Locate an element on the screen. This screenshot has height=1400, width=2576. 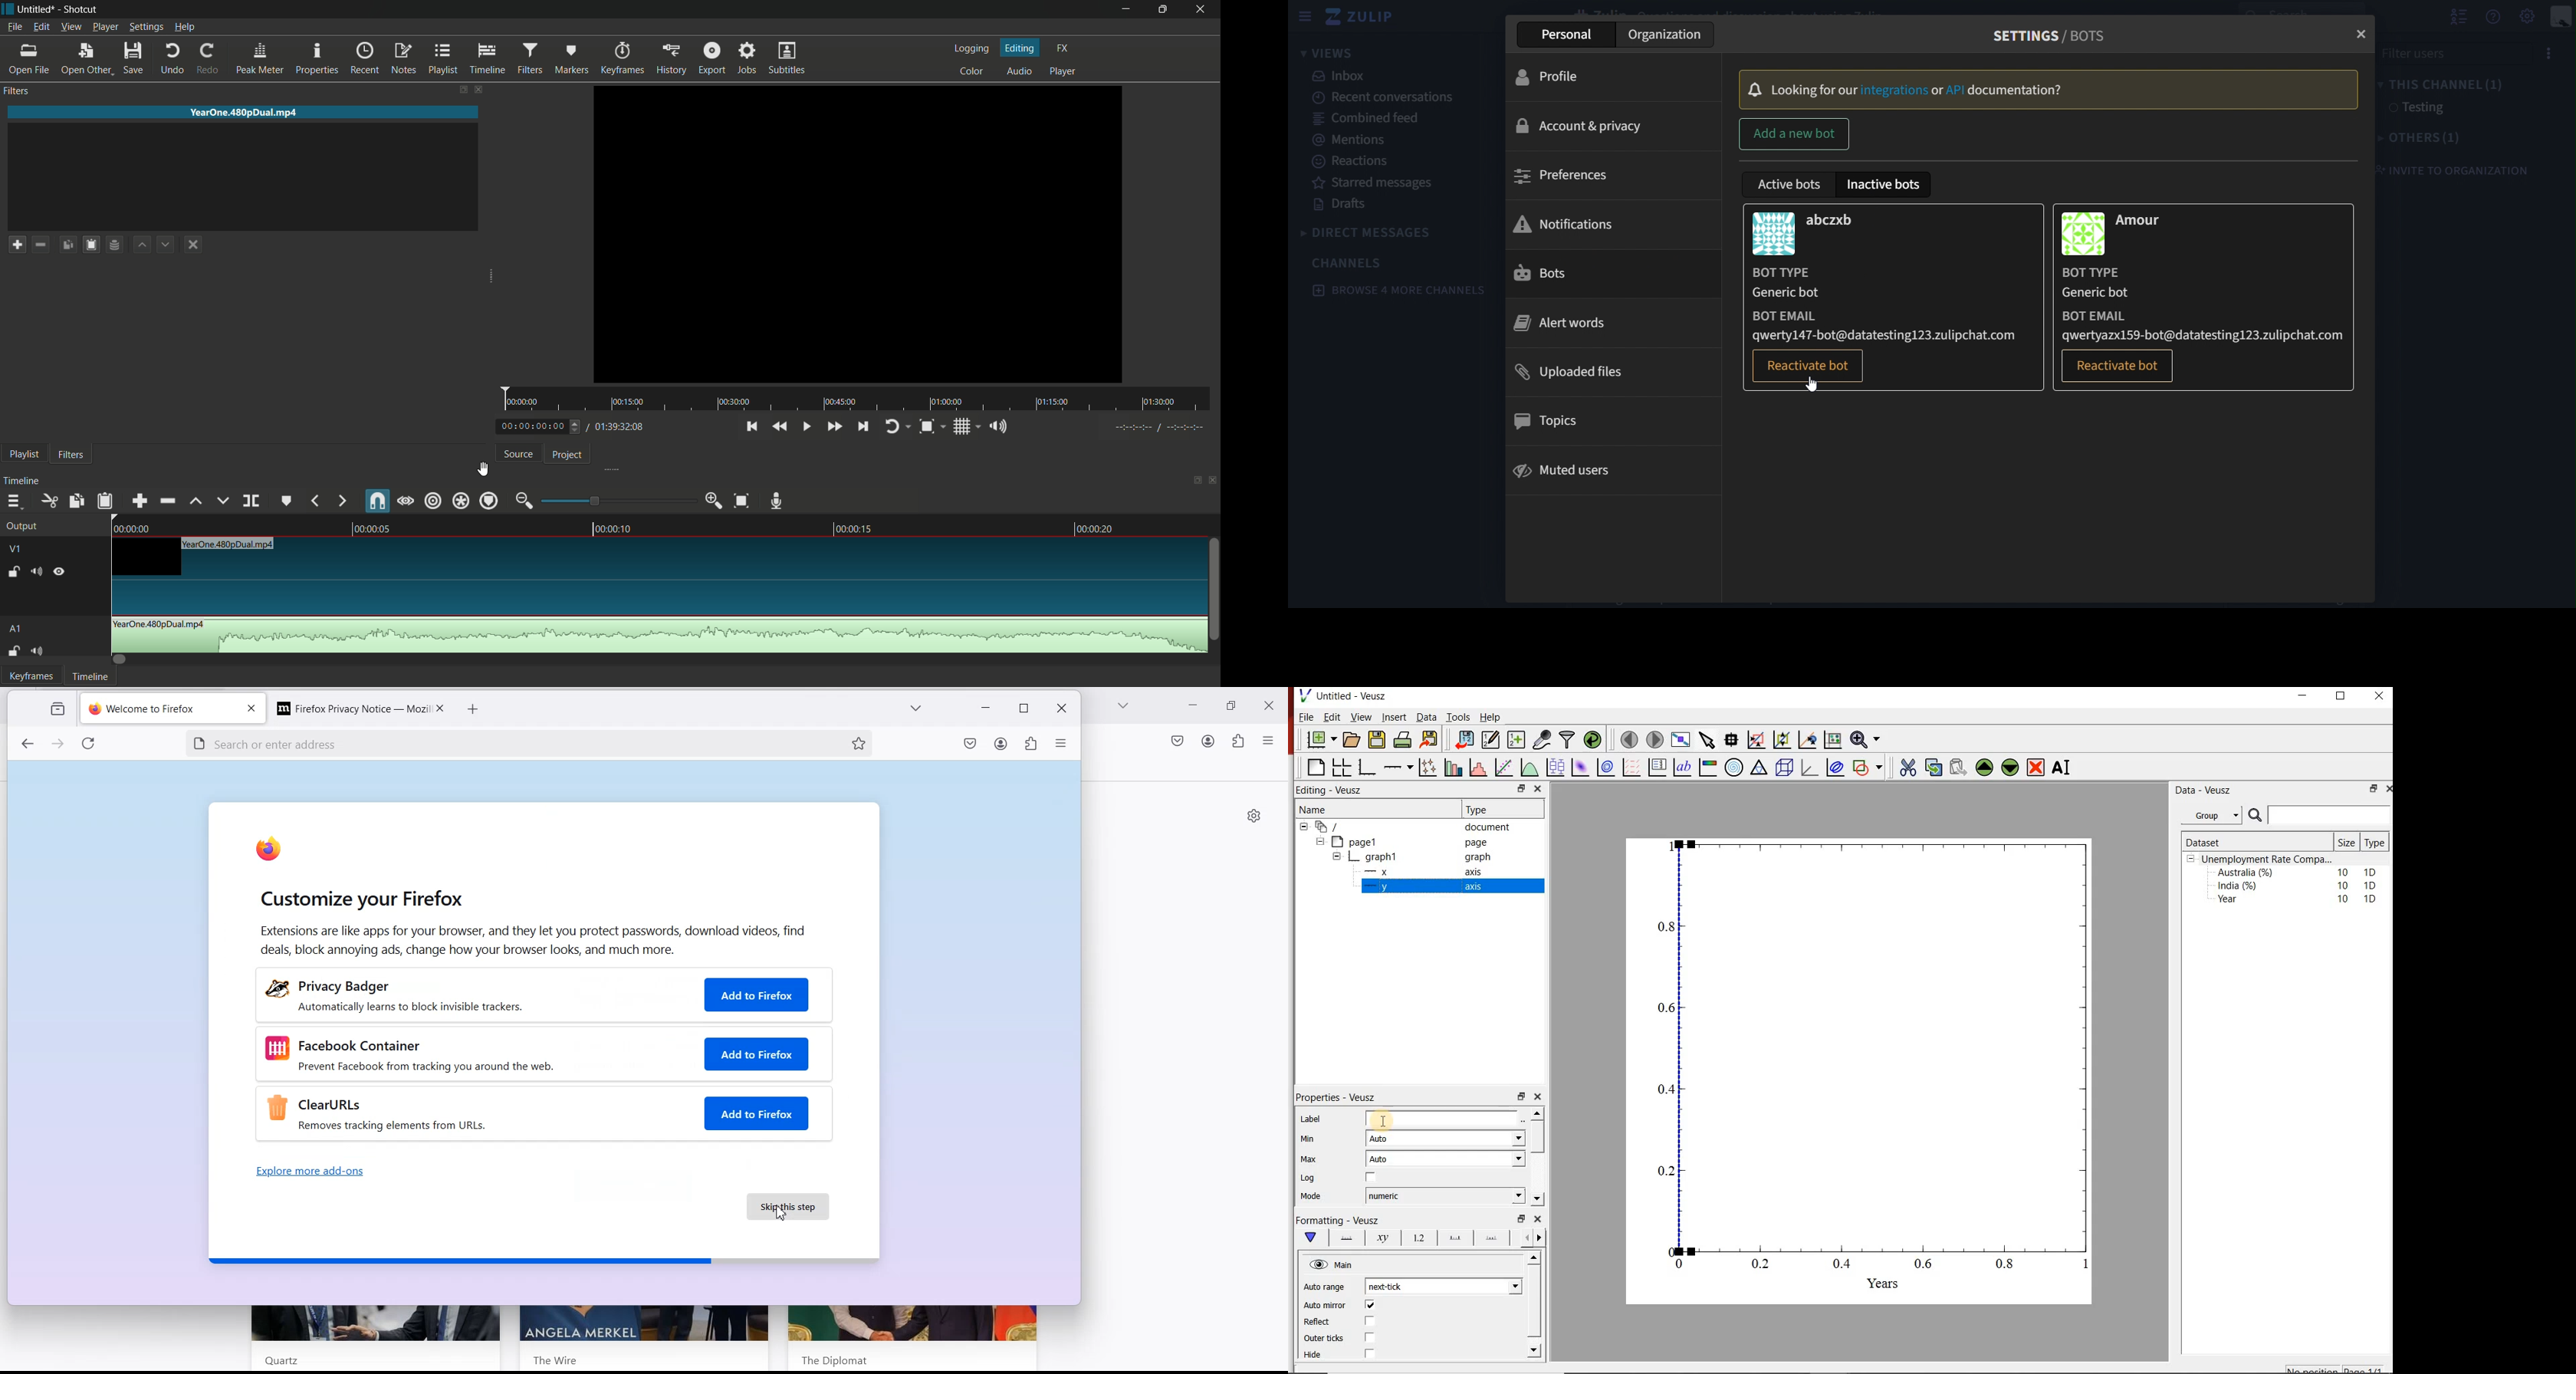
move to next page is located at coordinates (1656, 740).